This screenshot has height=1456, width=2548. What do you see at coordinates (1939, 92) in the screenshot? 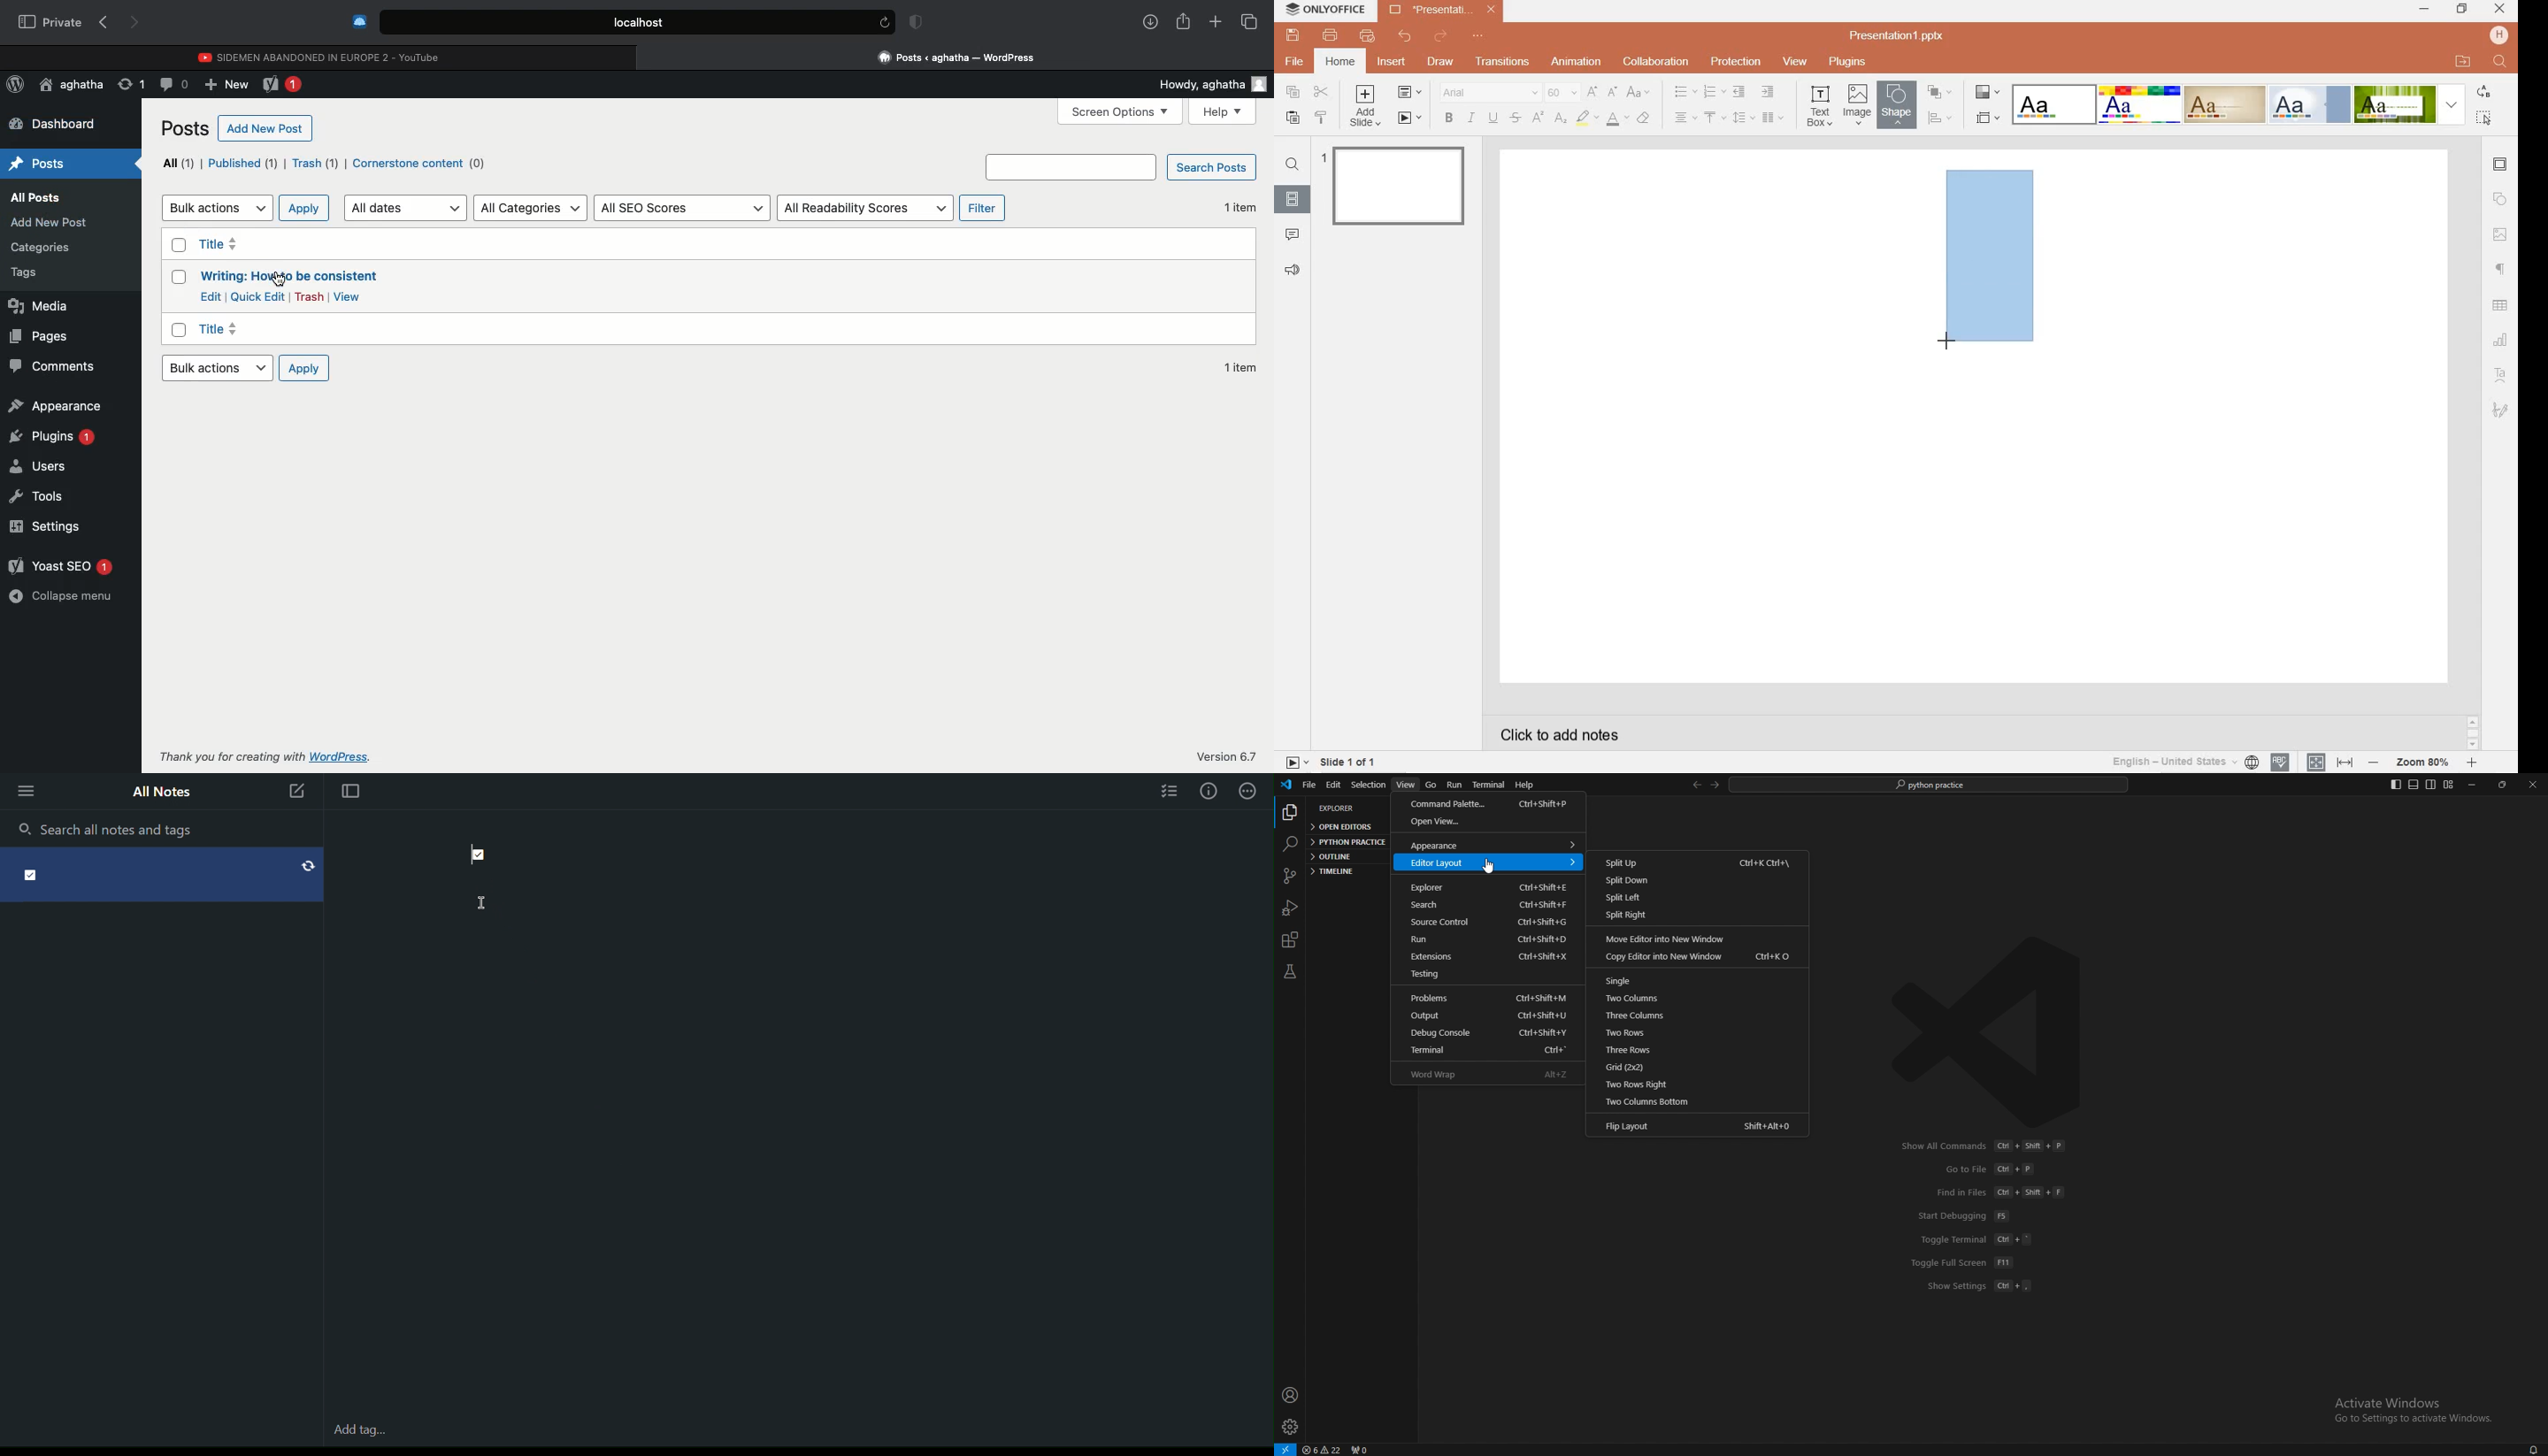
I see `arrange shape` at bounding box center [1939, 92].